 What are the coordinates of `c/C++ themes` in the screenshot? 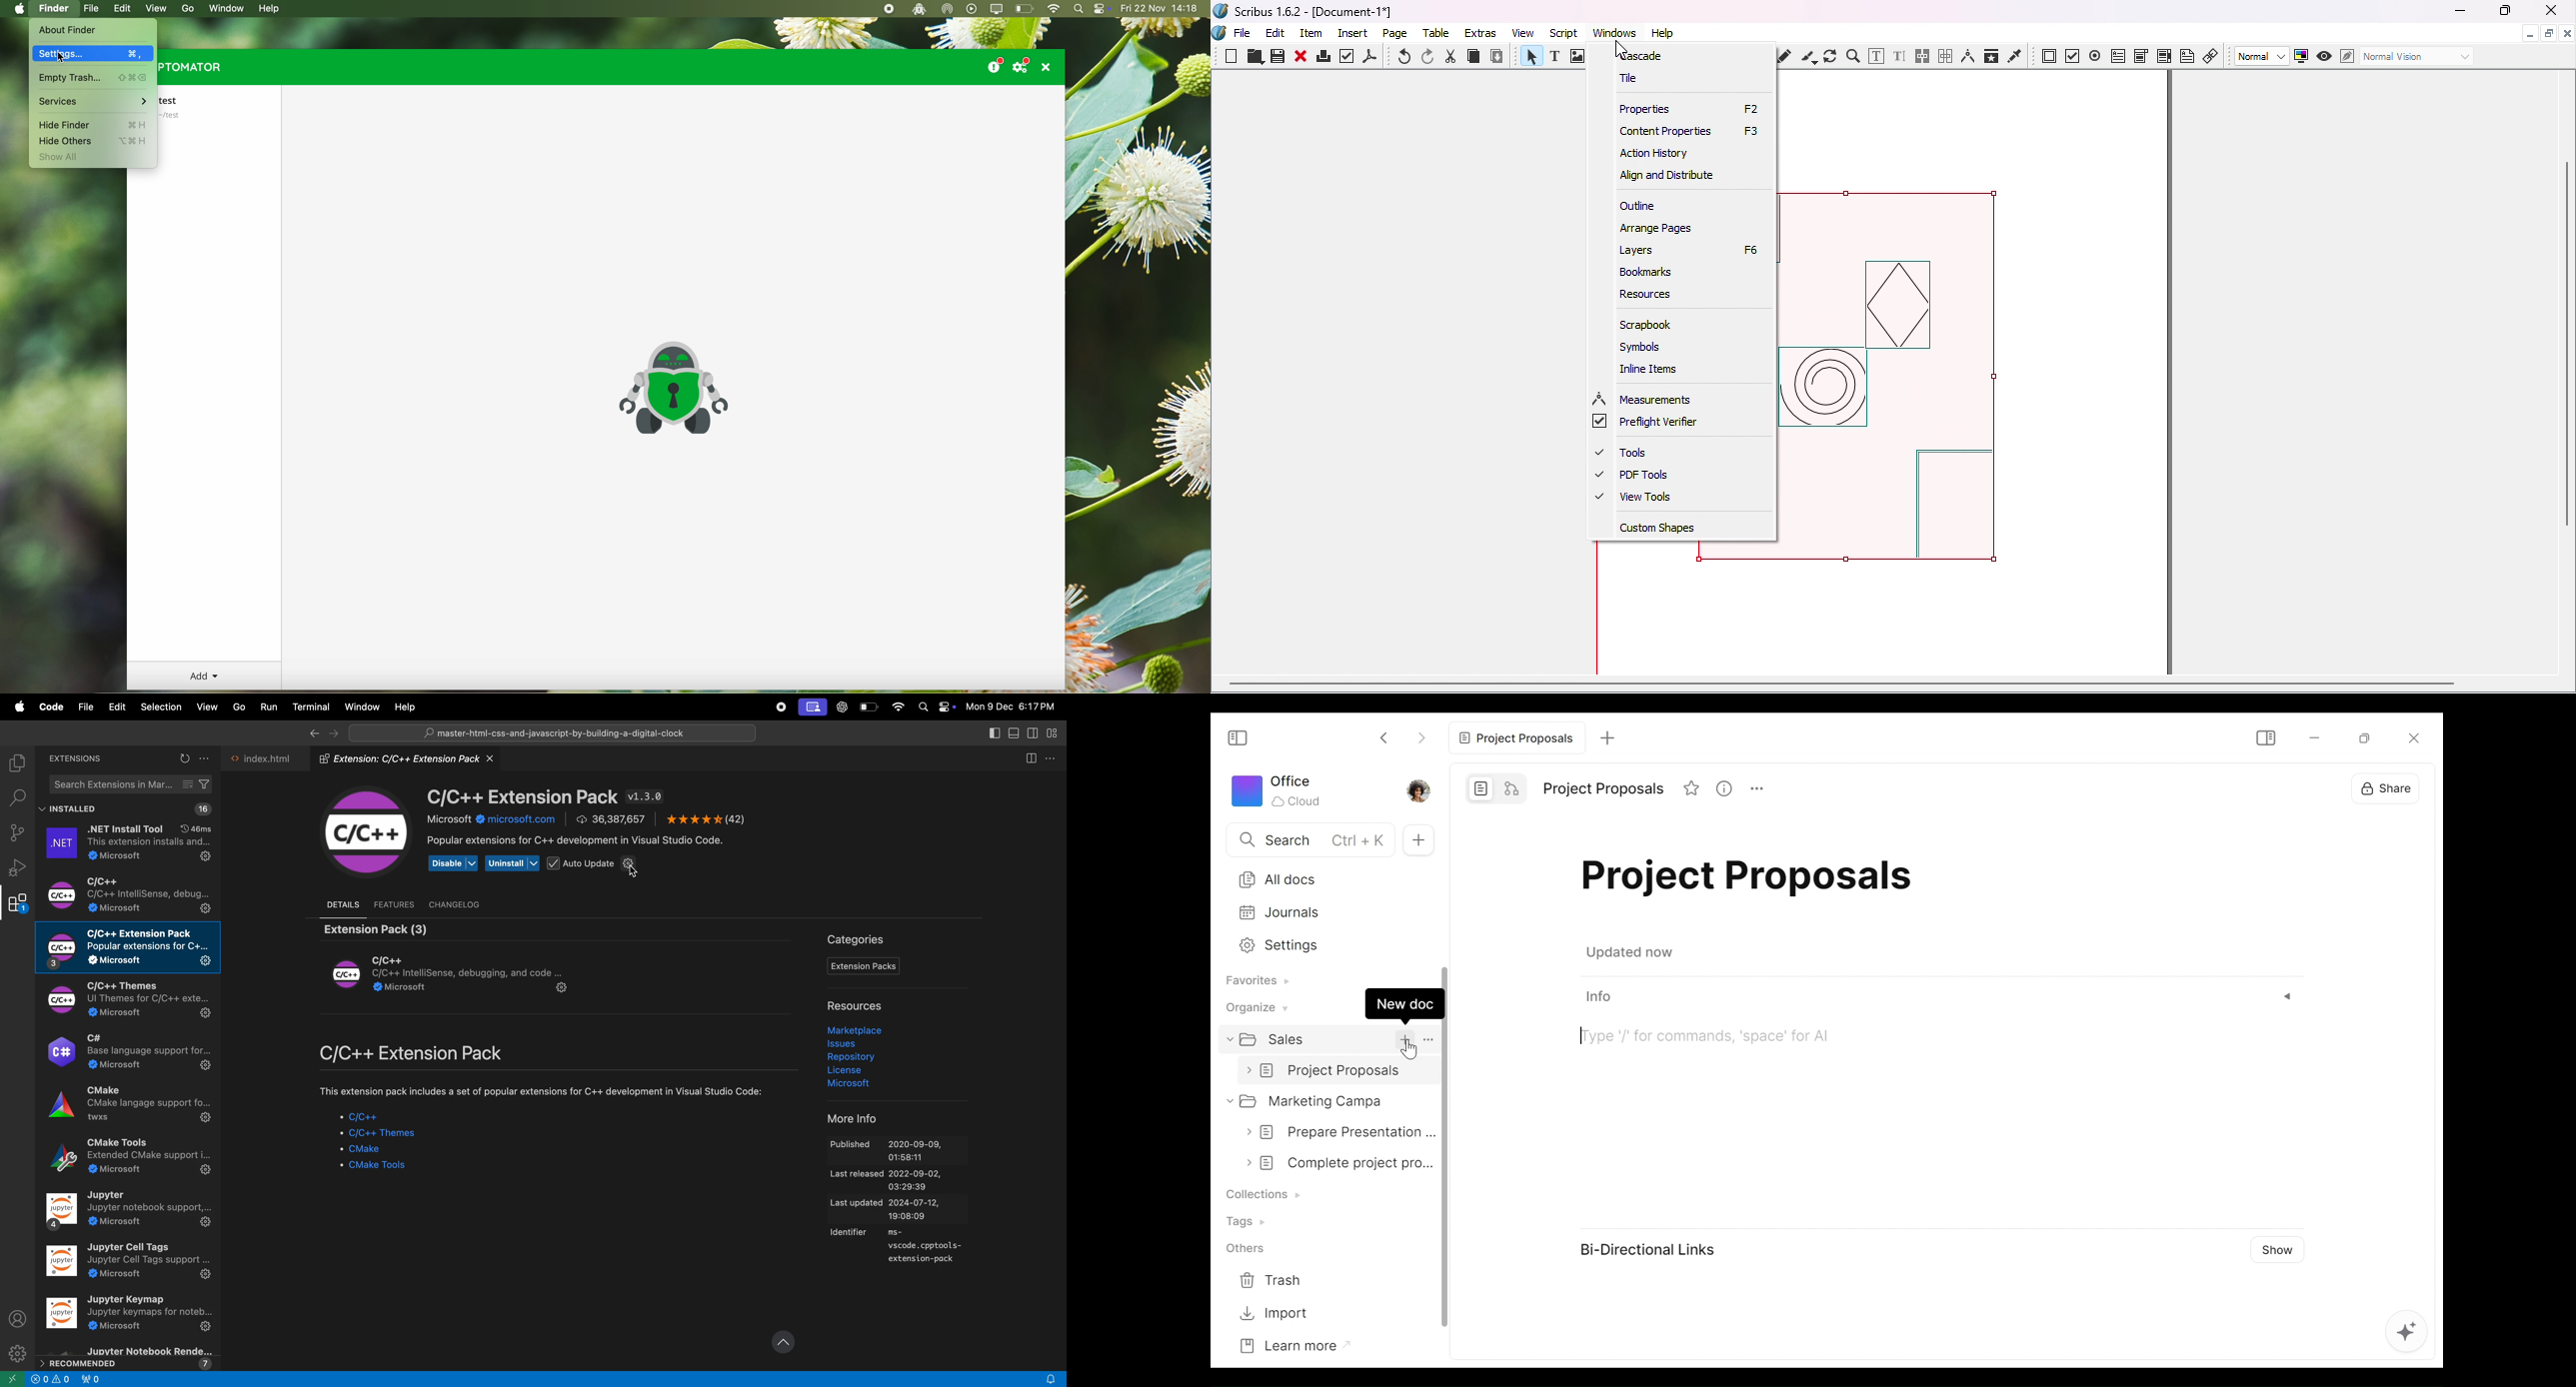 It's located at (386, 1134).